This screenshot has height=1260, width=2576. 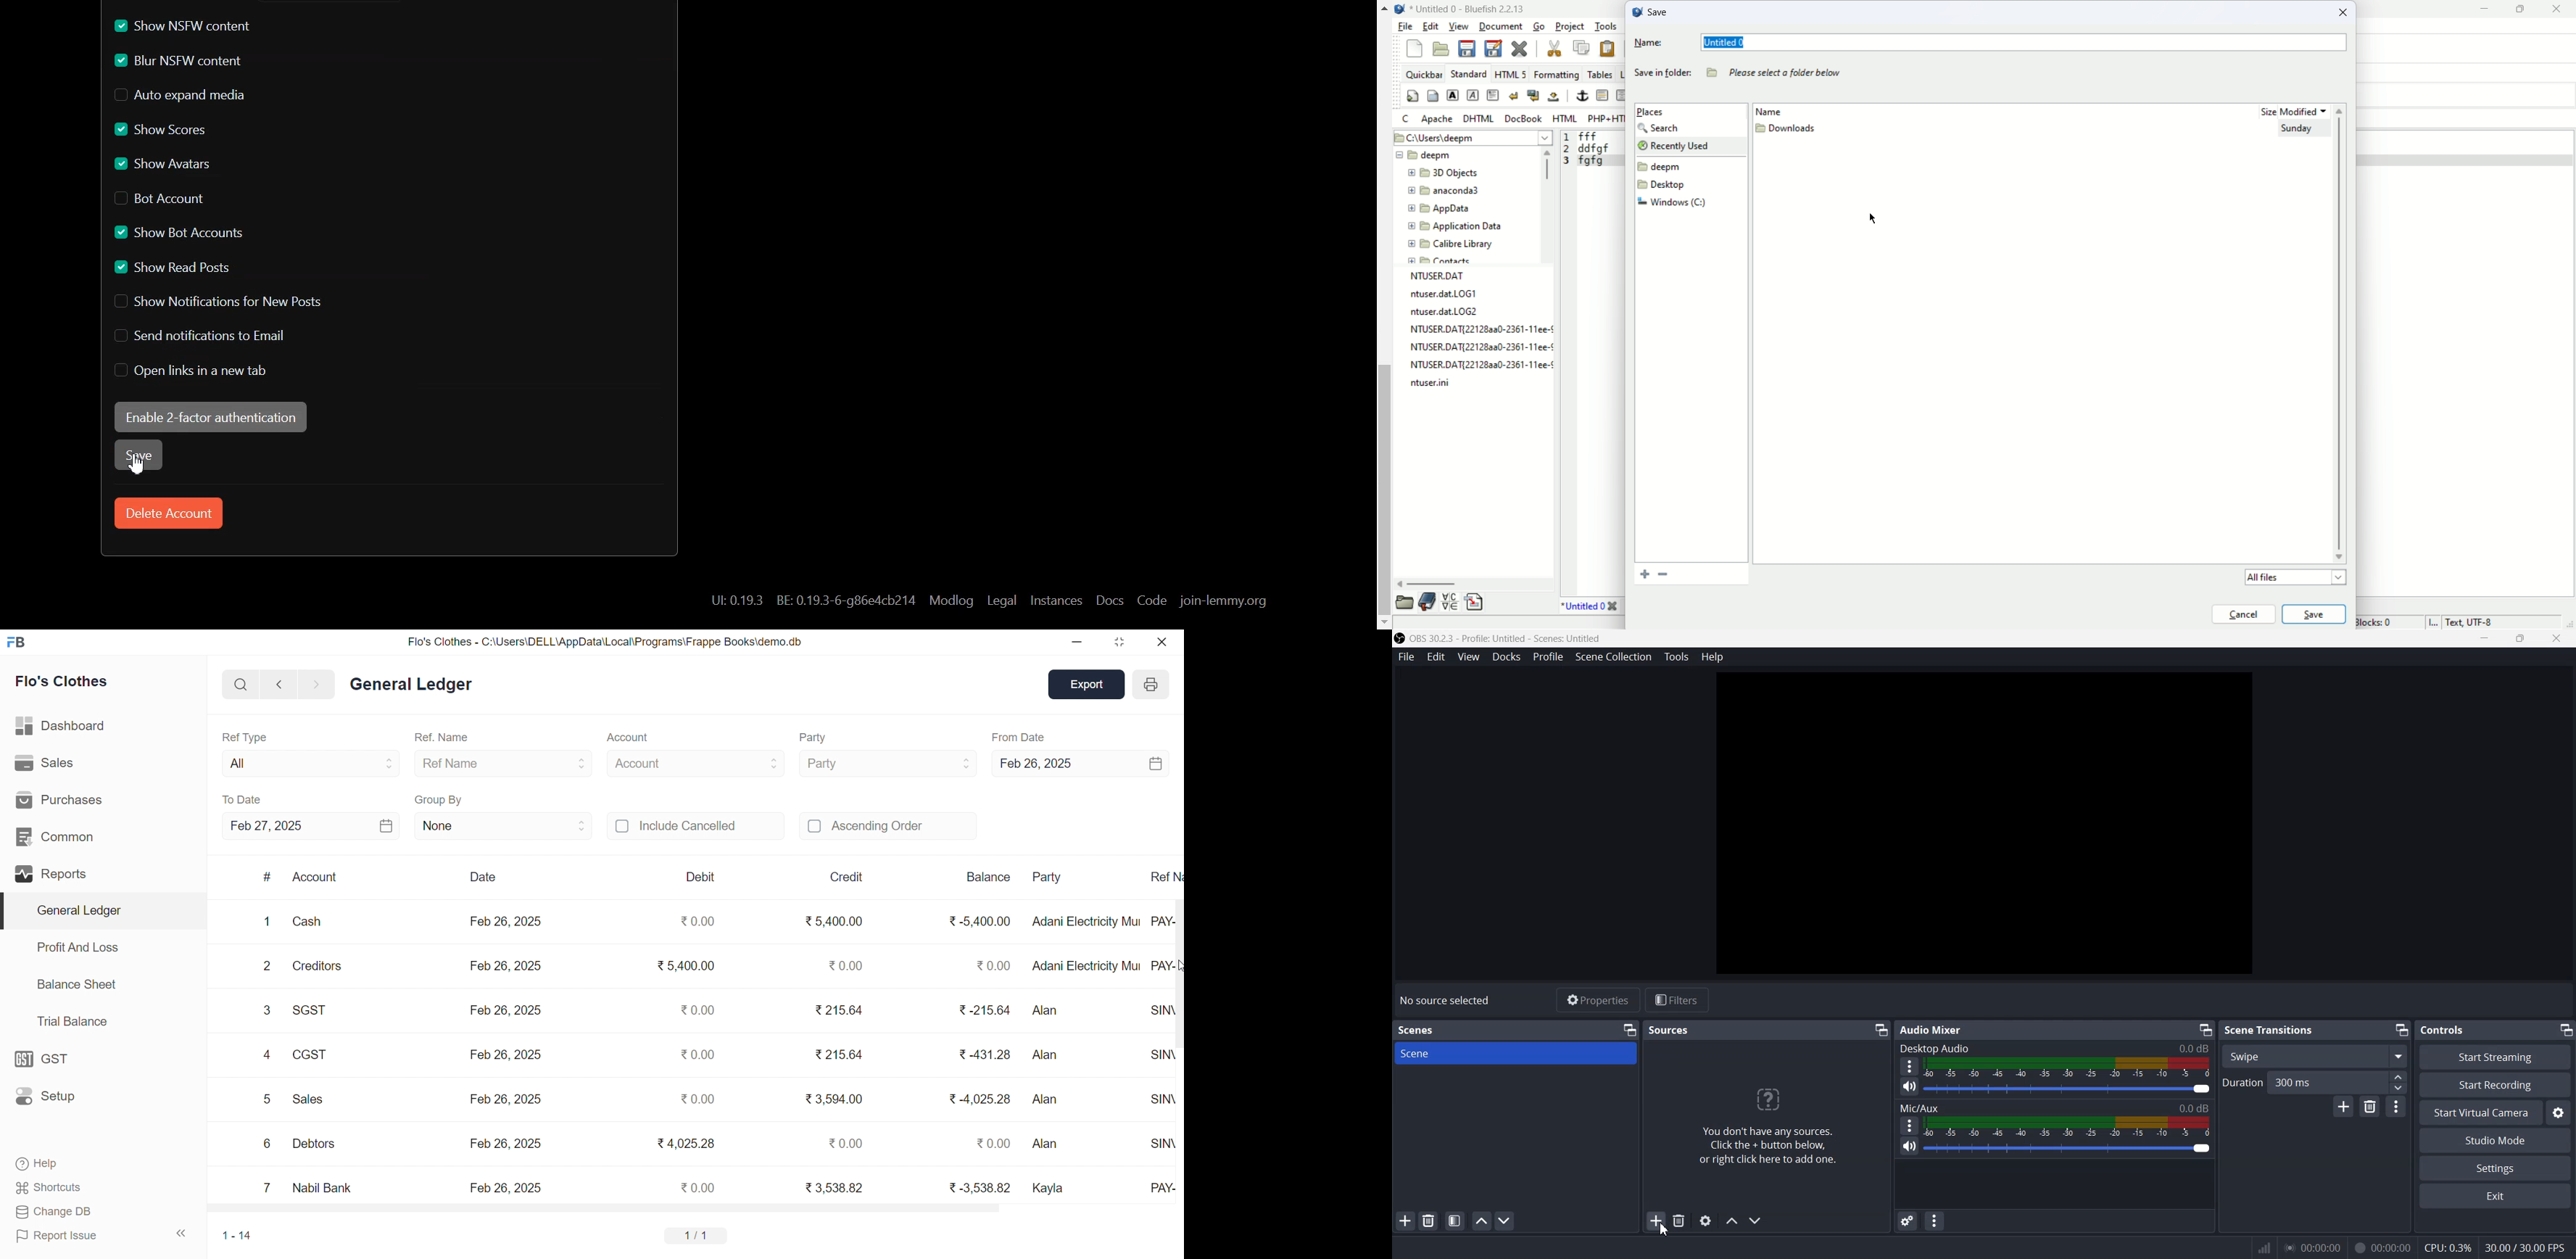 I want to click on Advance Audio properties, so click(x=1908, y=1221).